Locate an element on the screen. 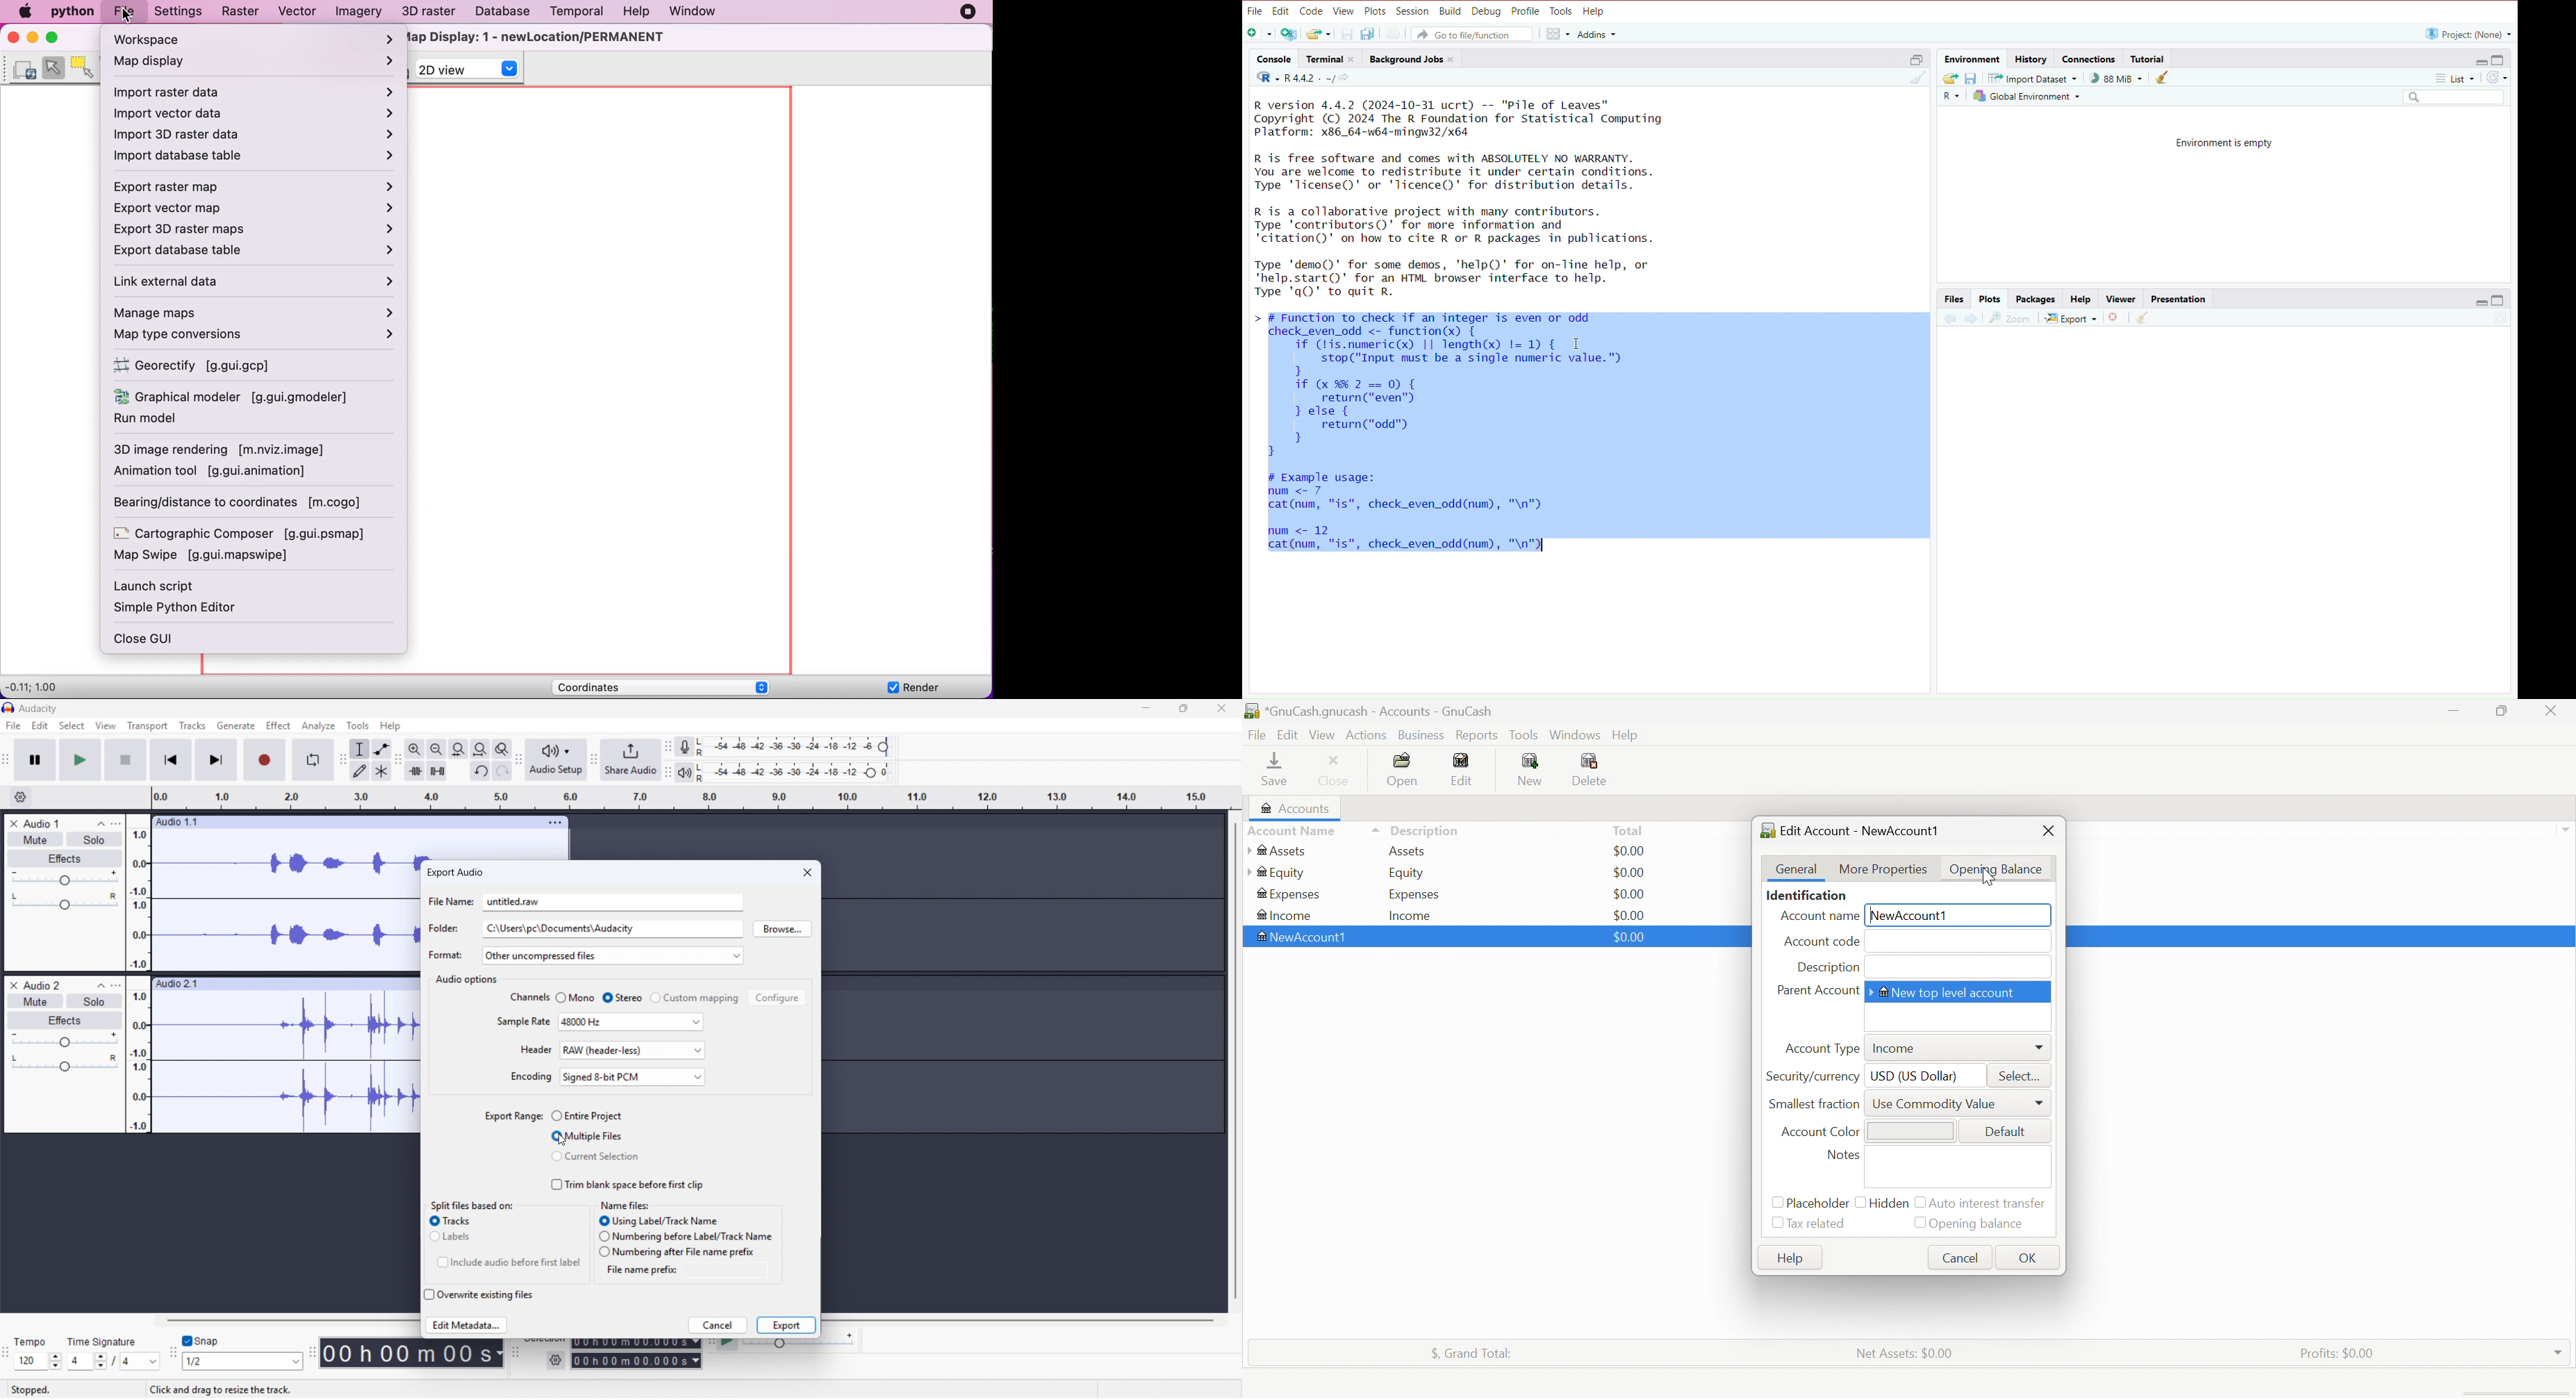 This screenshot has width=2576, height=1400. help is located at coordinates (2079, 300).